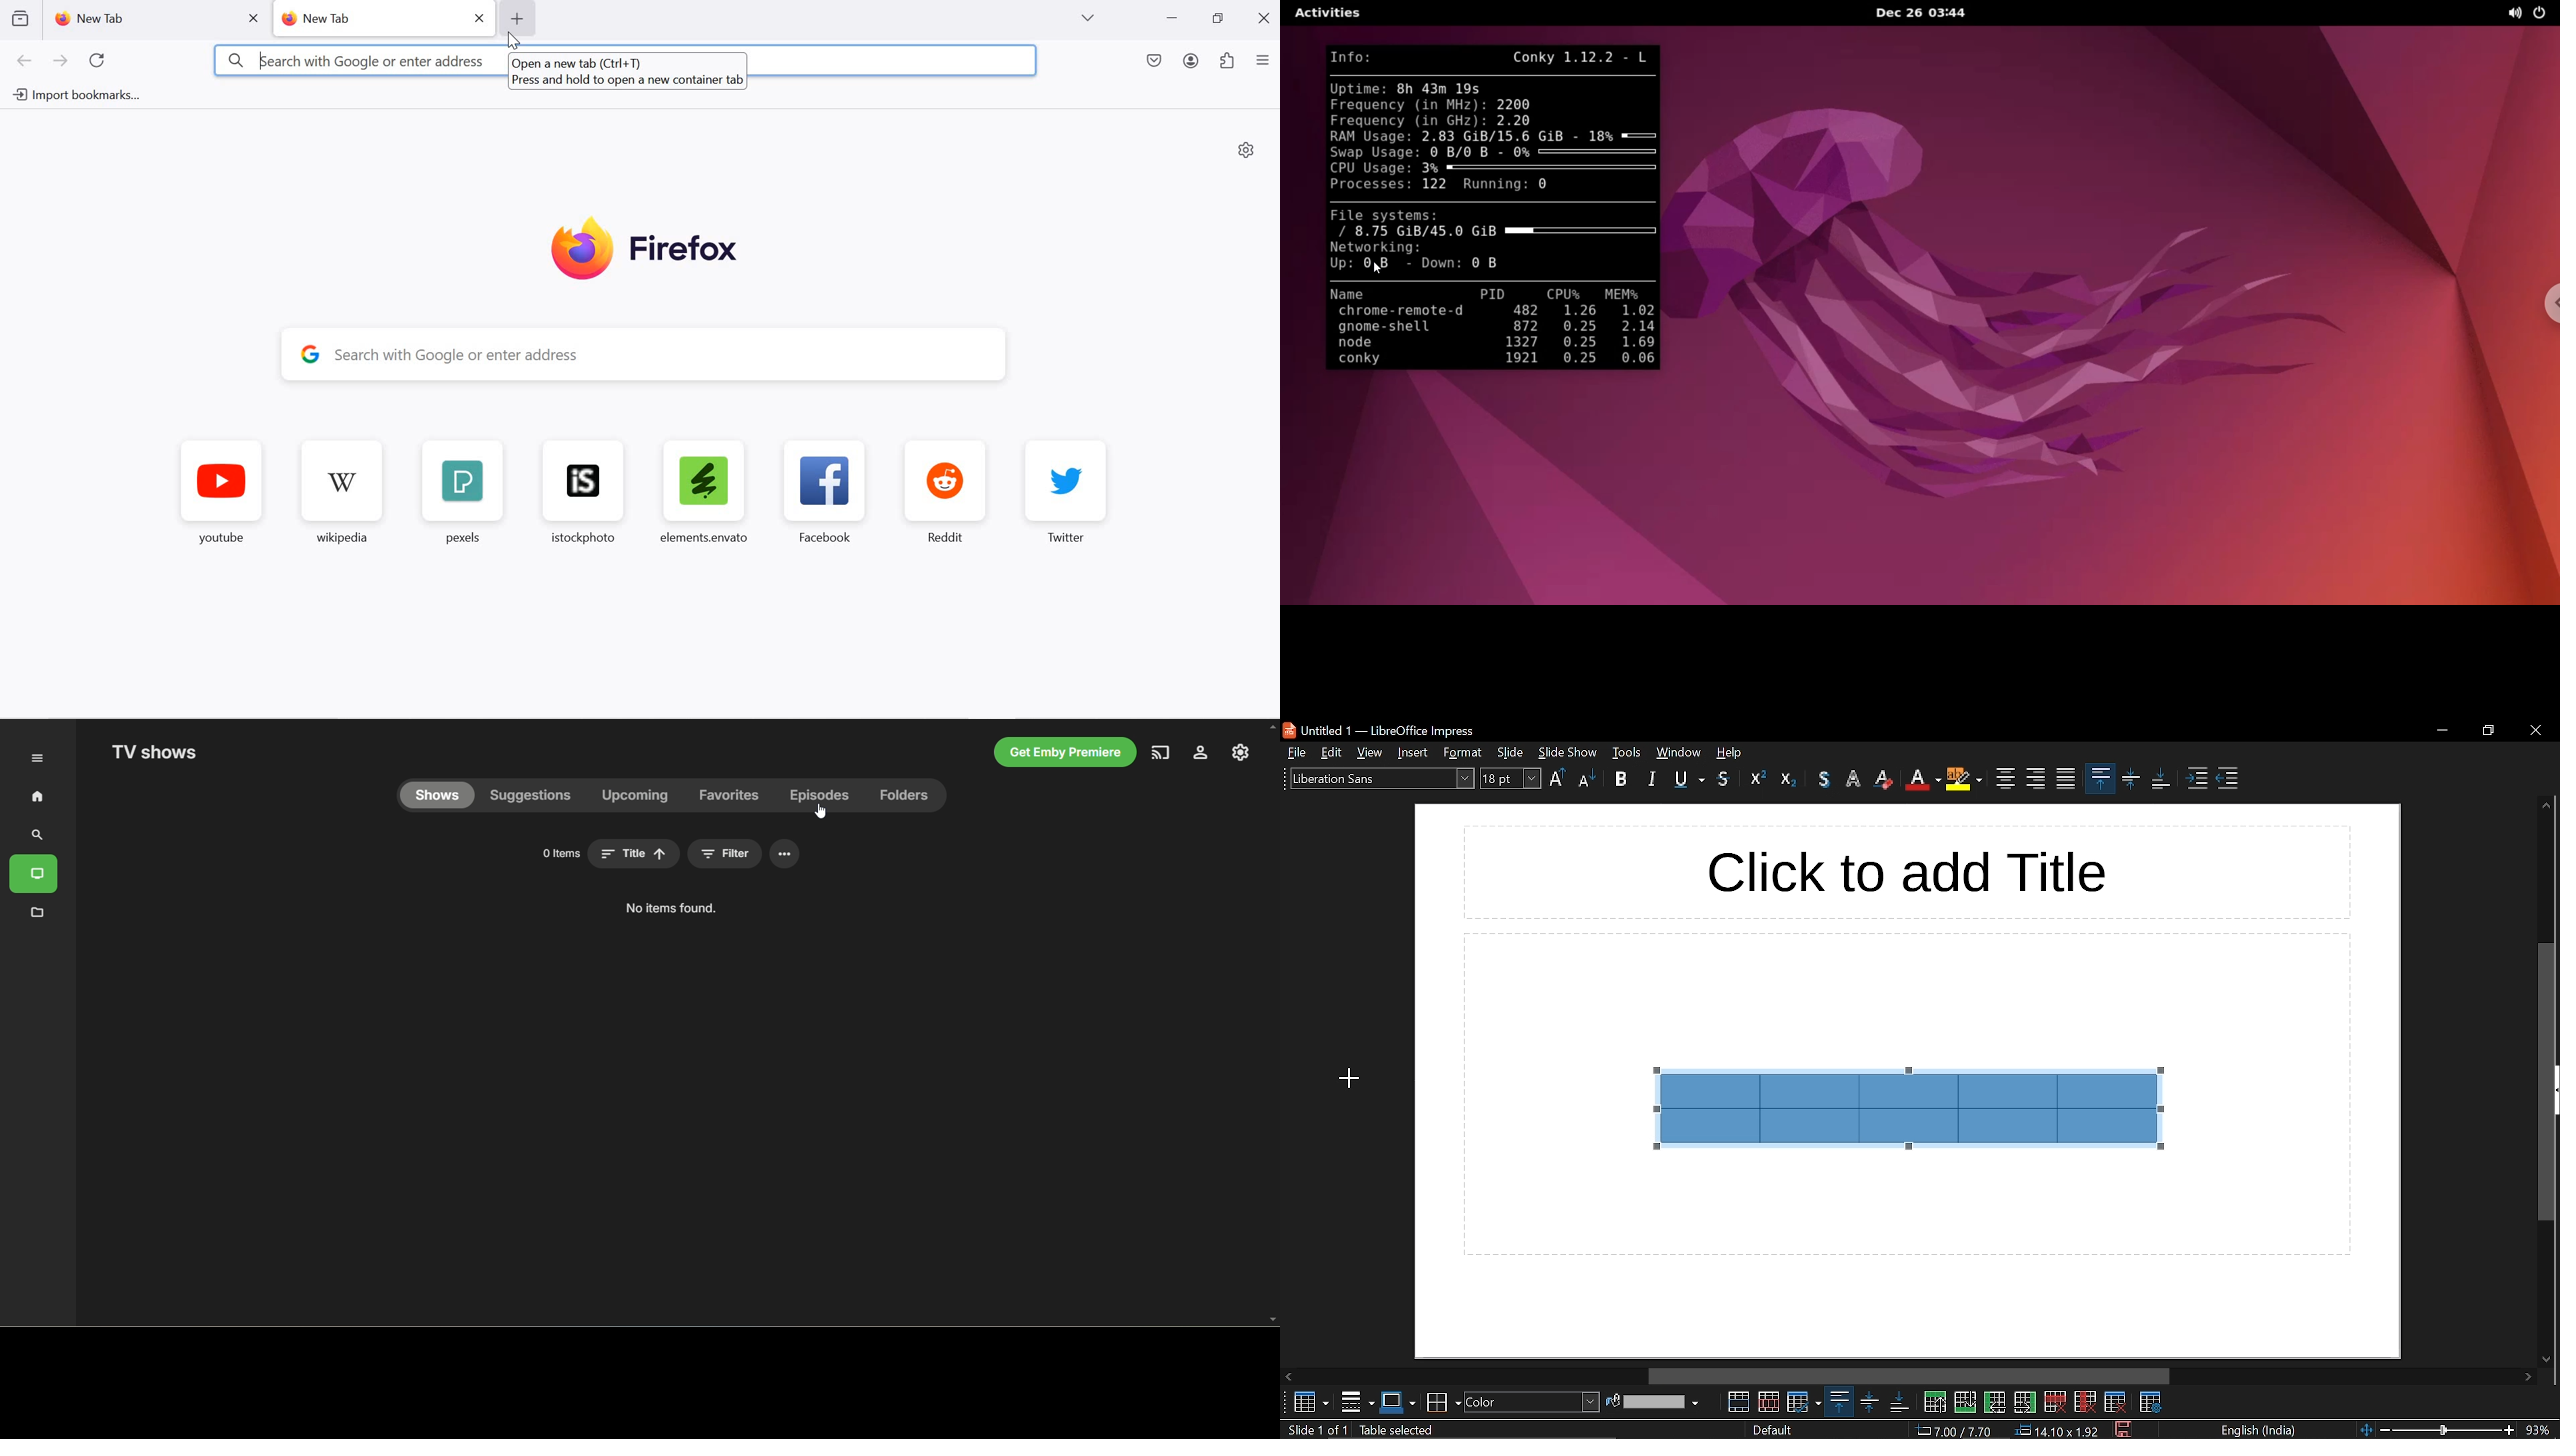  Describe the element at coordinates (2531, 1378) in the screenshot. I see `move right` at that location.